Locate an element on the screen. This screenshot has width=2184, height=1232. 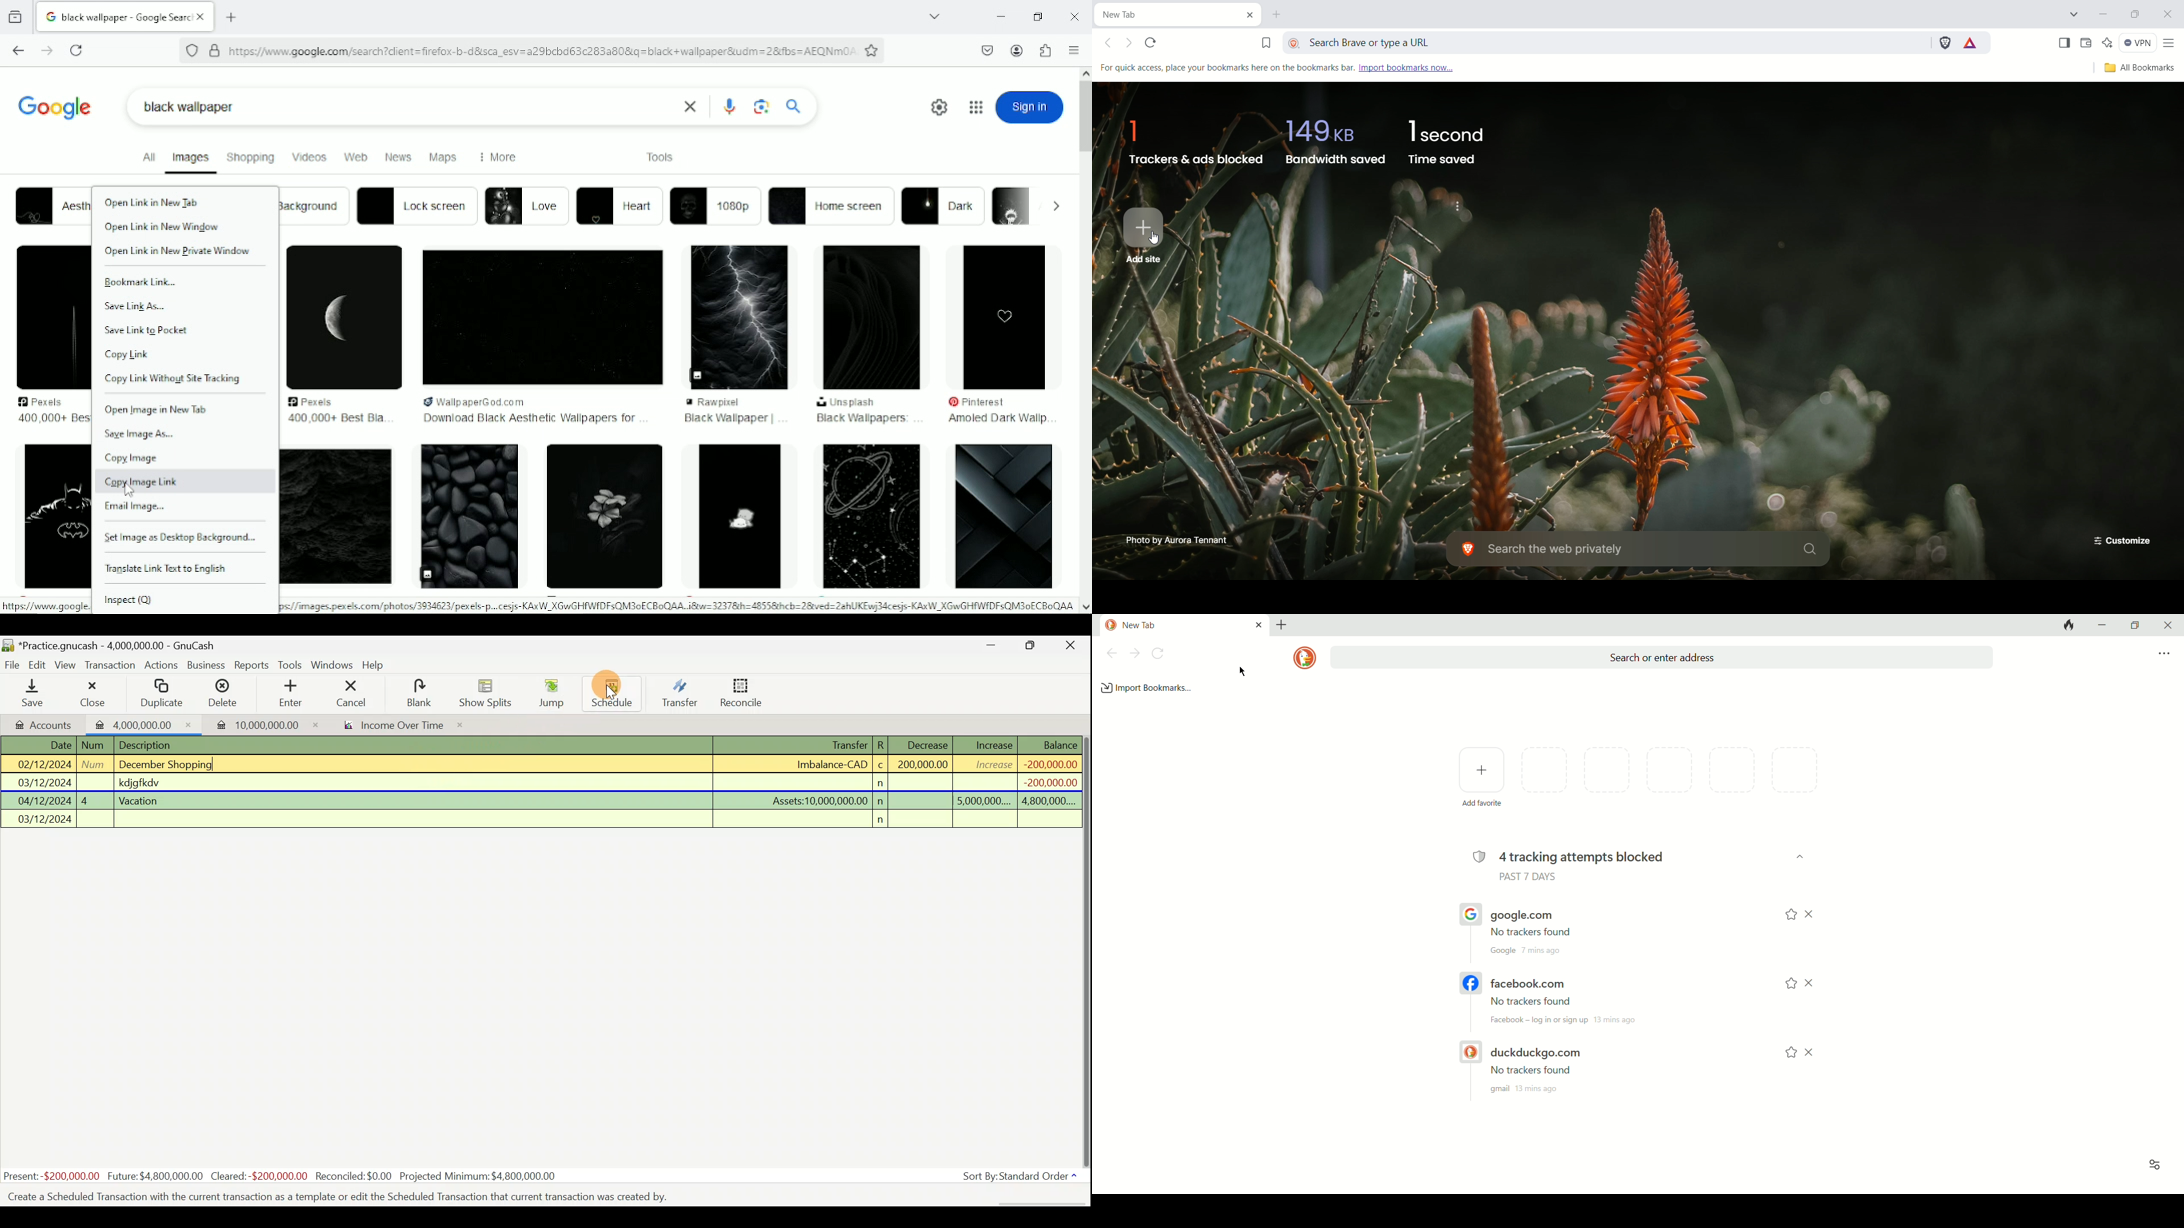
black wallpaper image is located at coordinates (868, 515).